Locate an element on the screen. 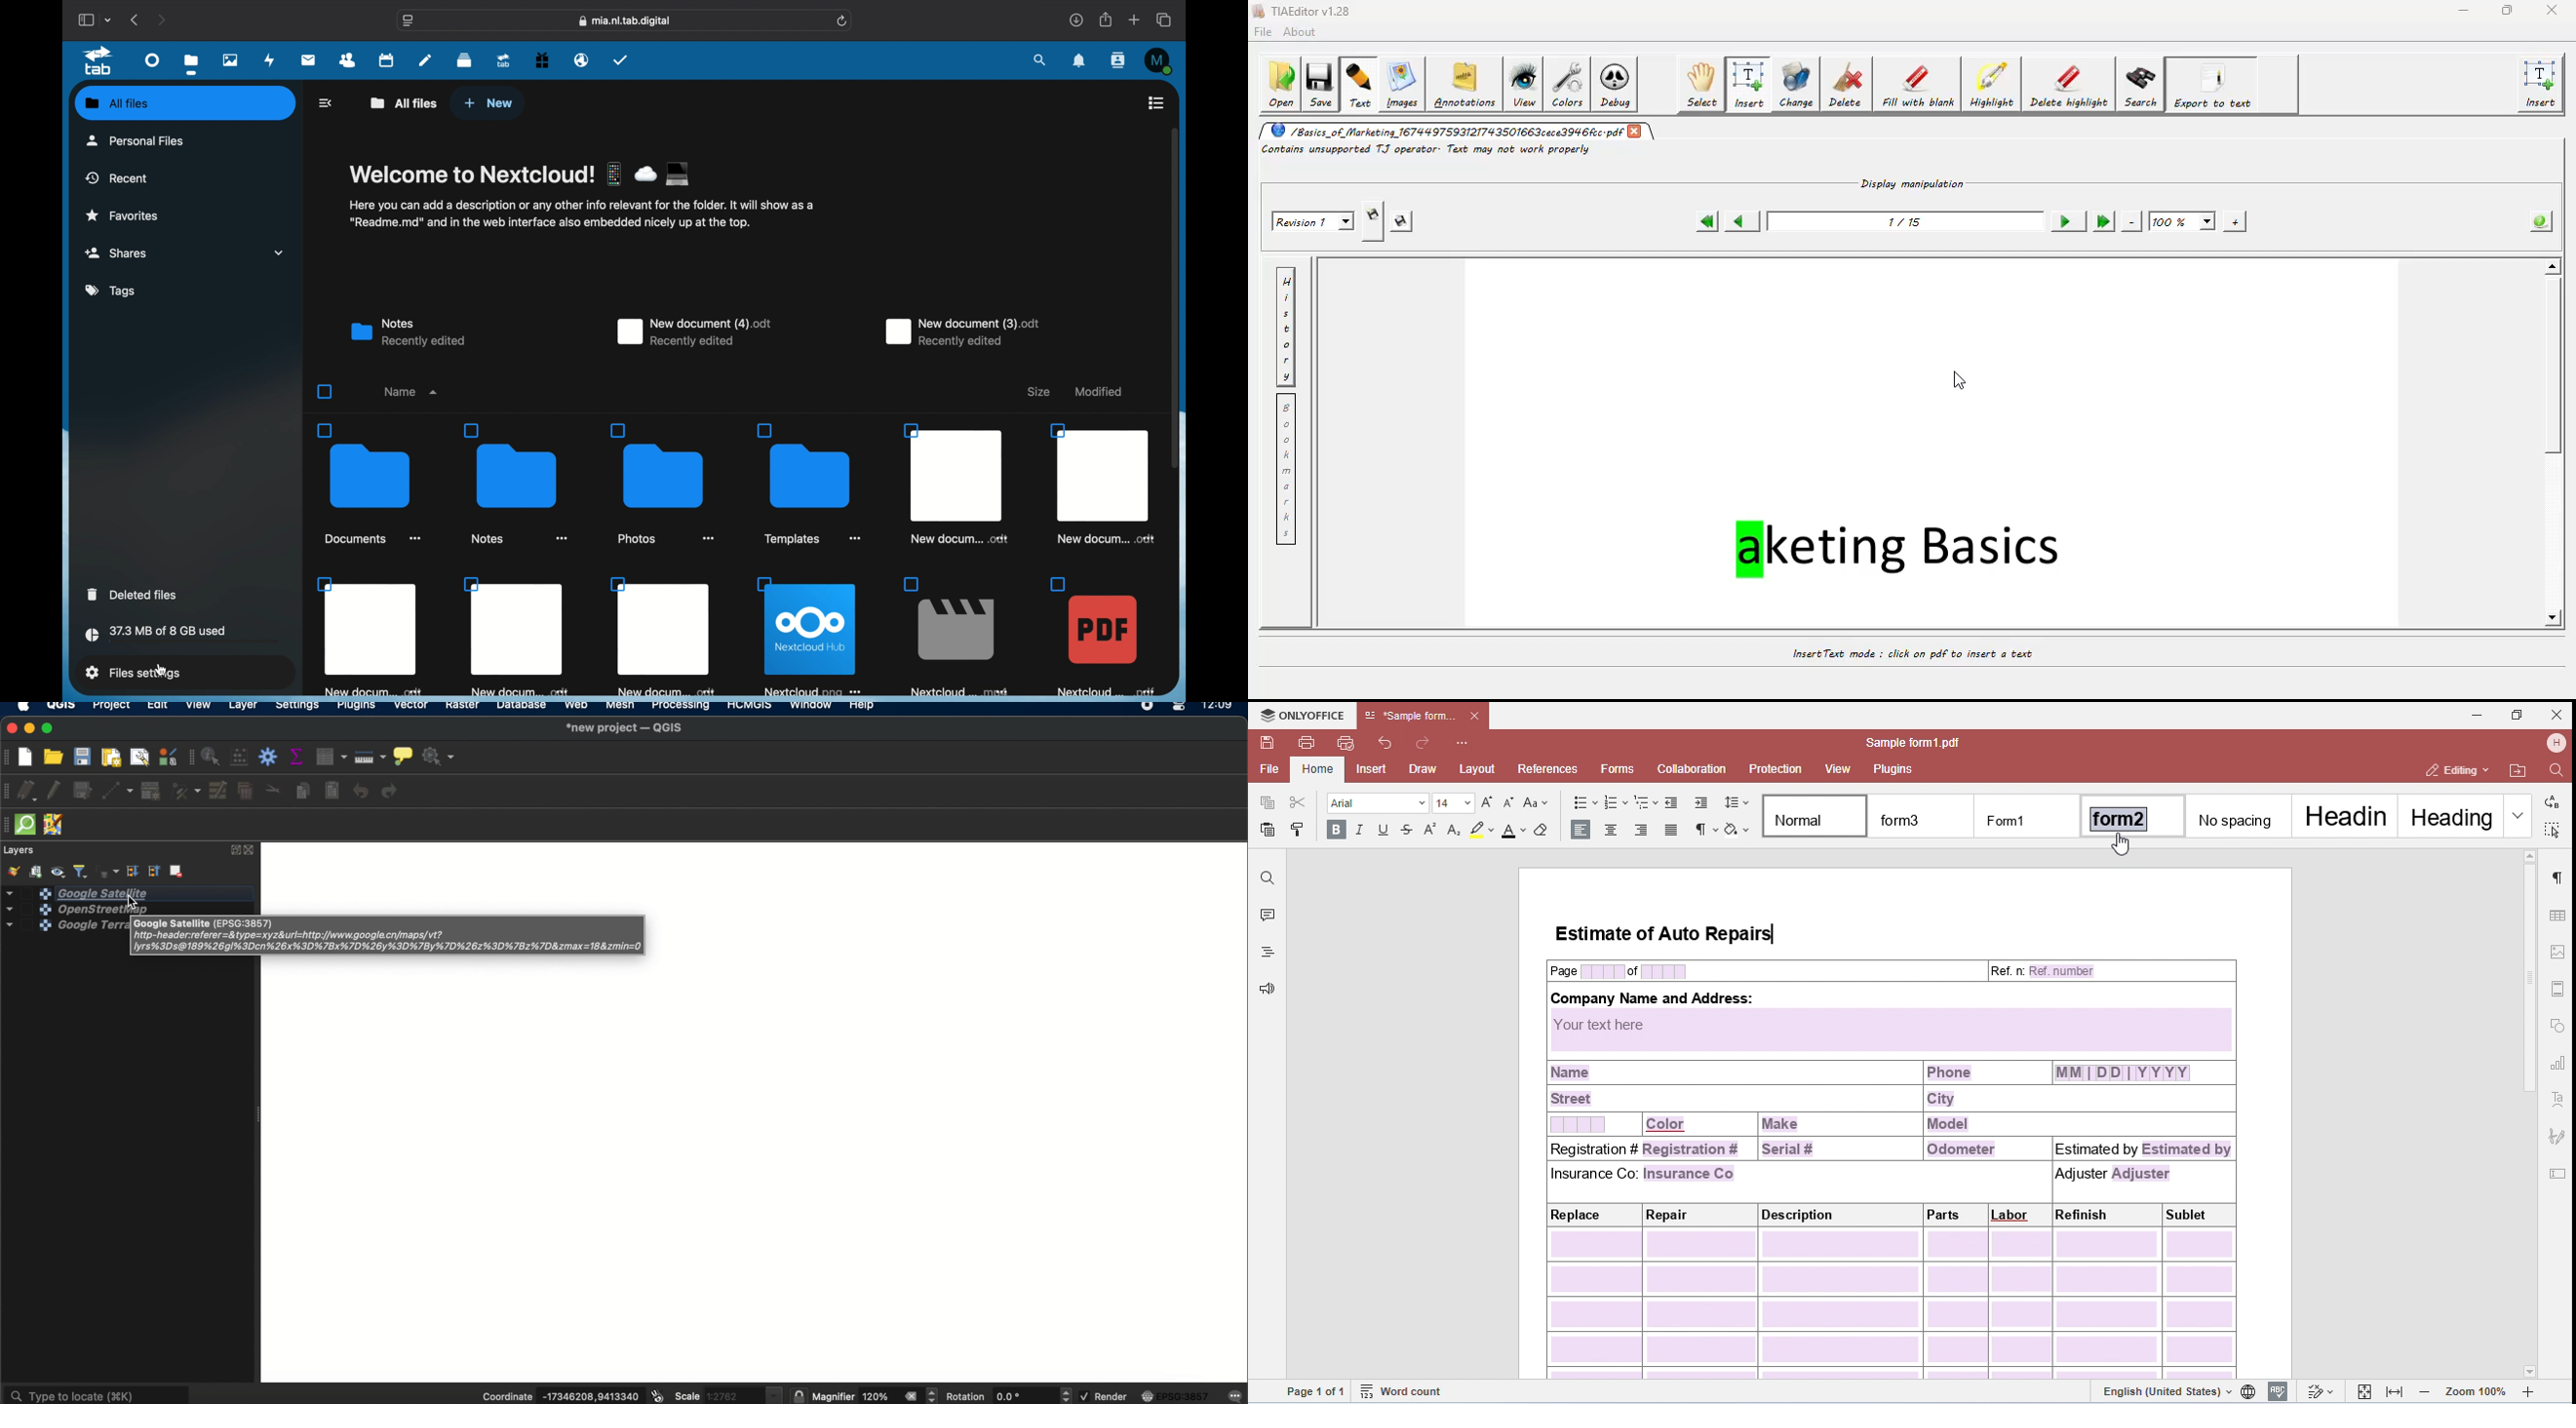 Image resolution: width=2576 pixels, height=1428 pixels. filter legend by expression is located at coordinates (107, 870).